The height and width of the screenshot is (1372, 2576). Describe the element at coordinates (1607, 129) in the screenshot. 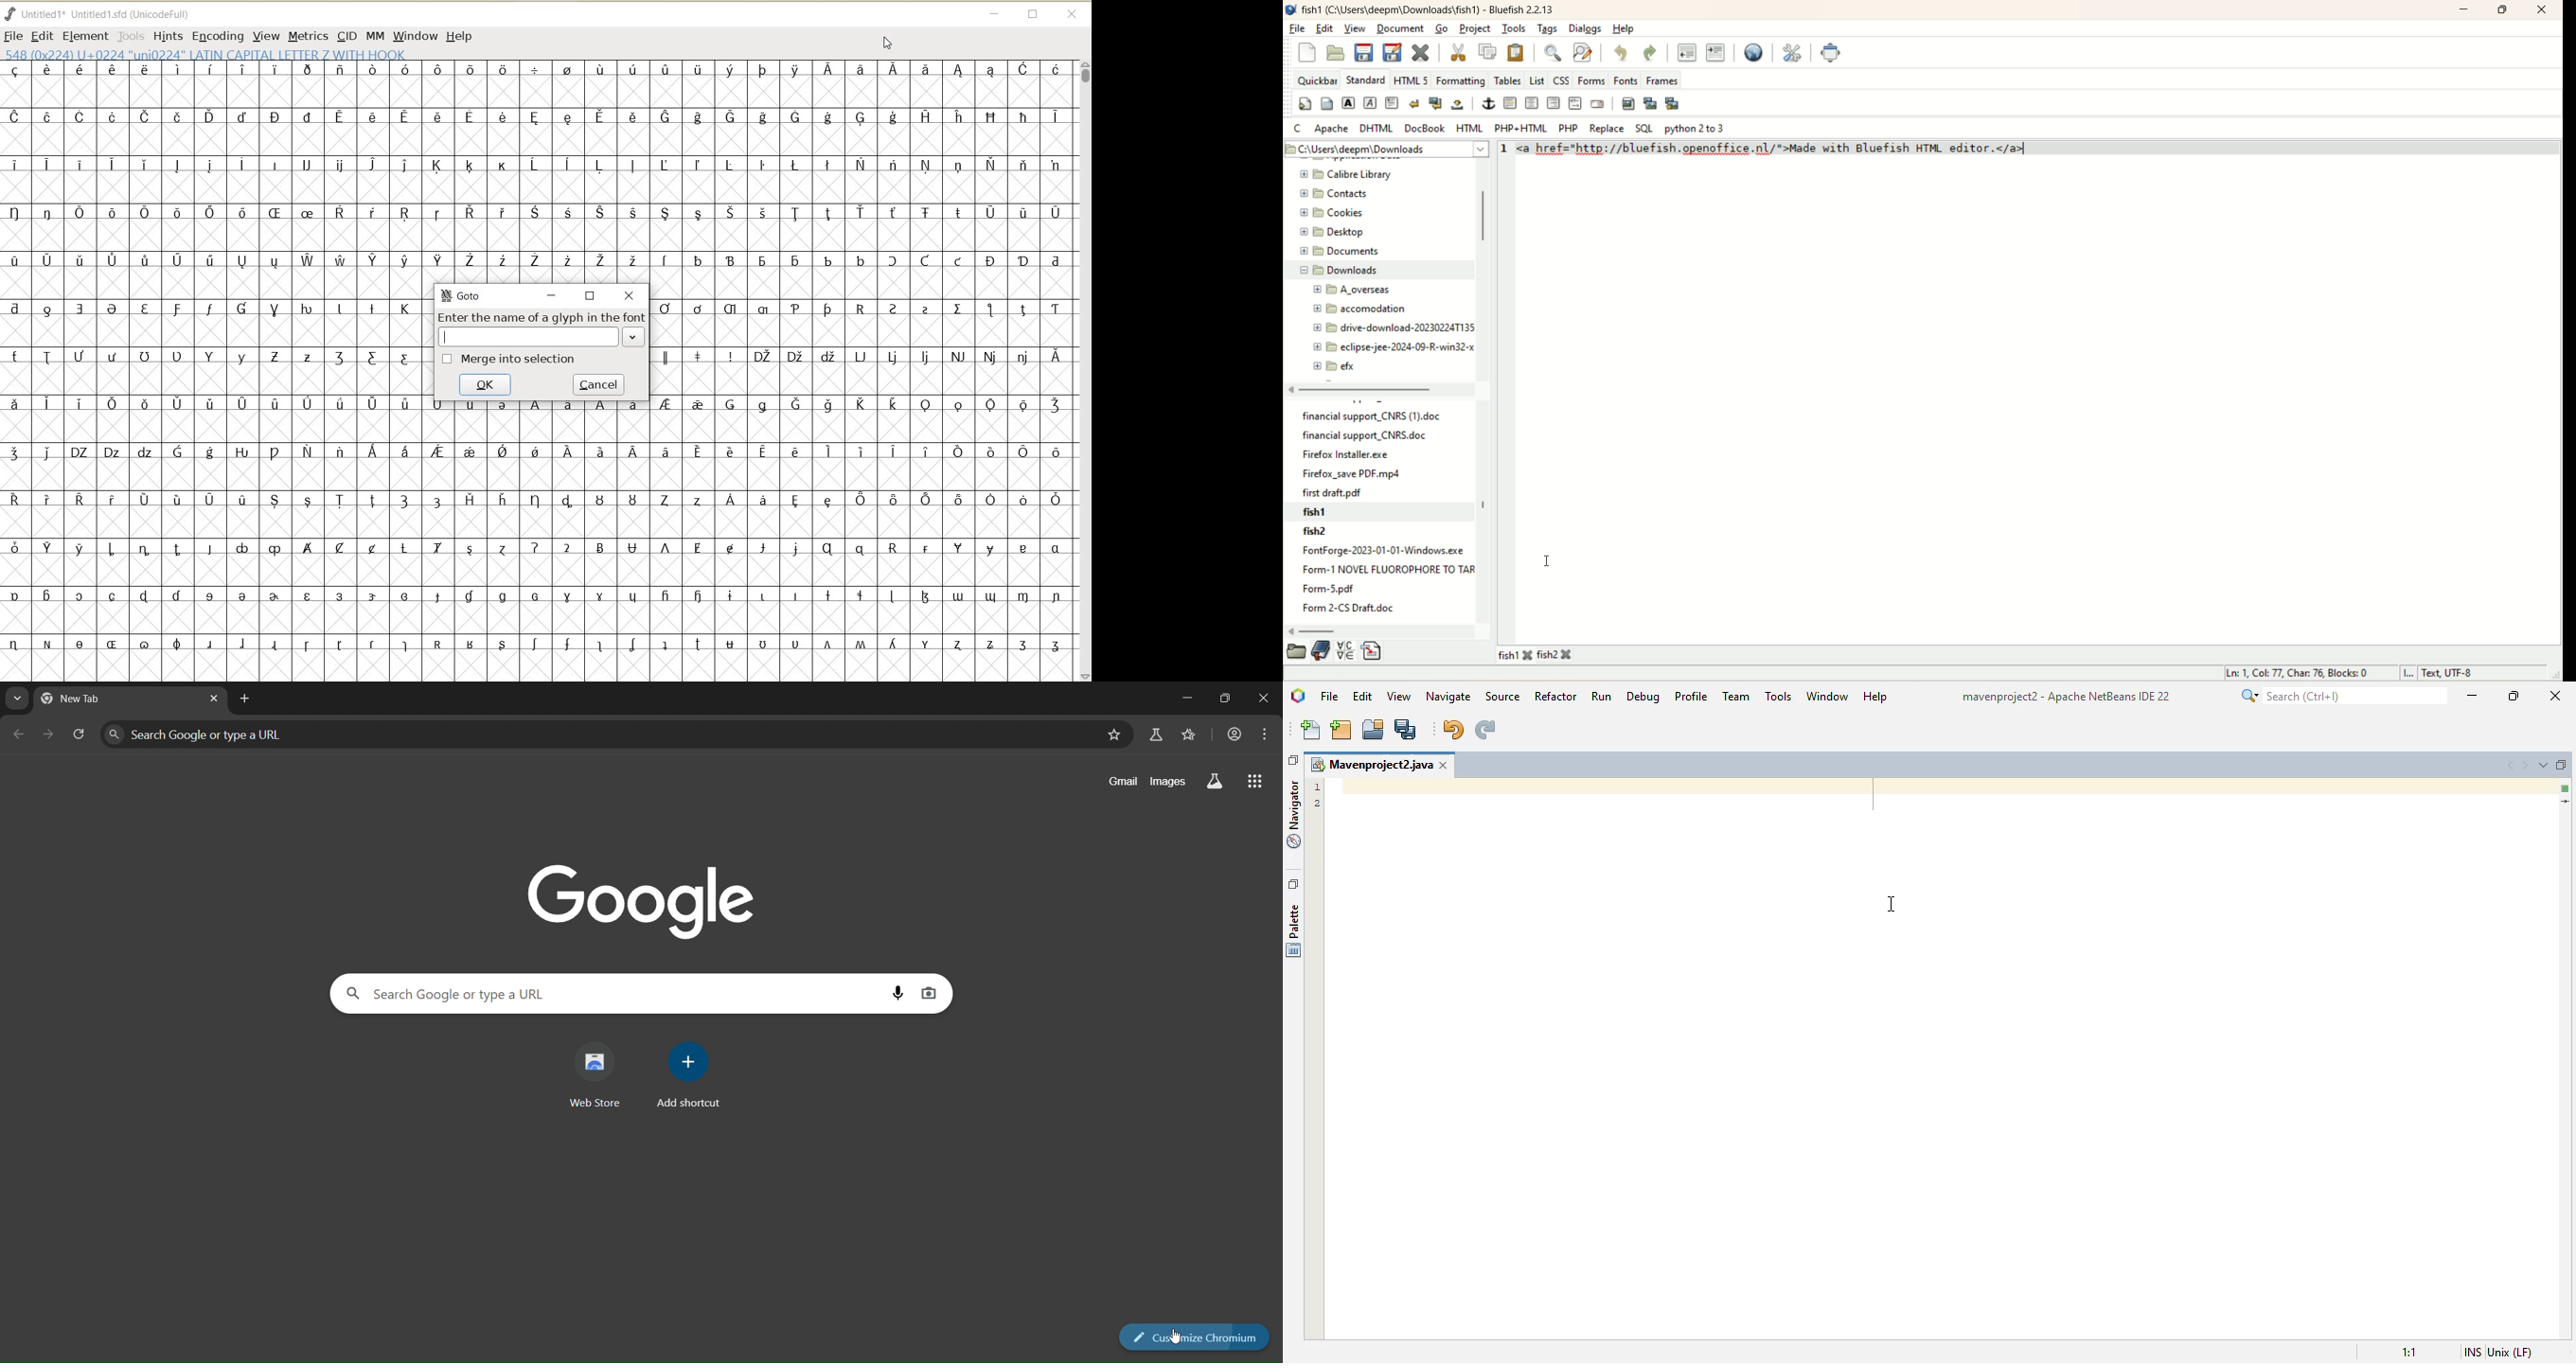

I see `replace` at that location.